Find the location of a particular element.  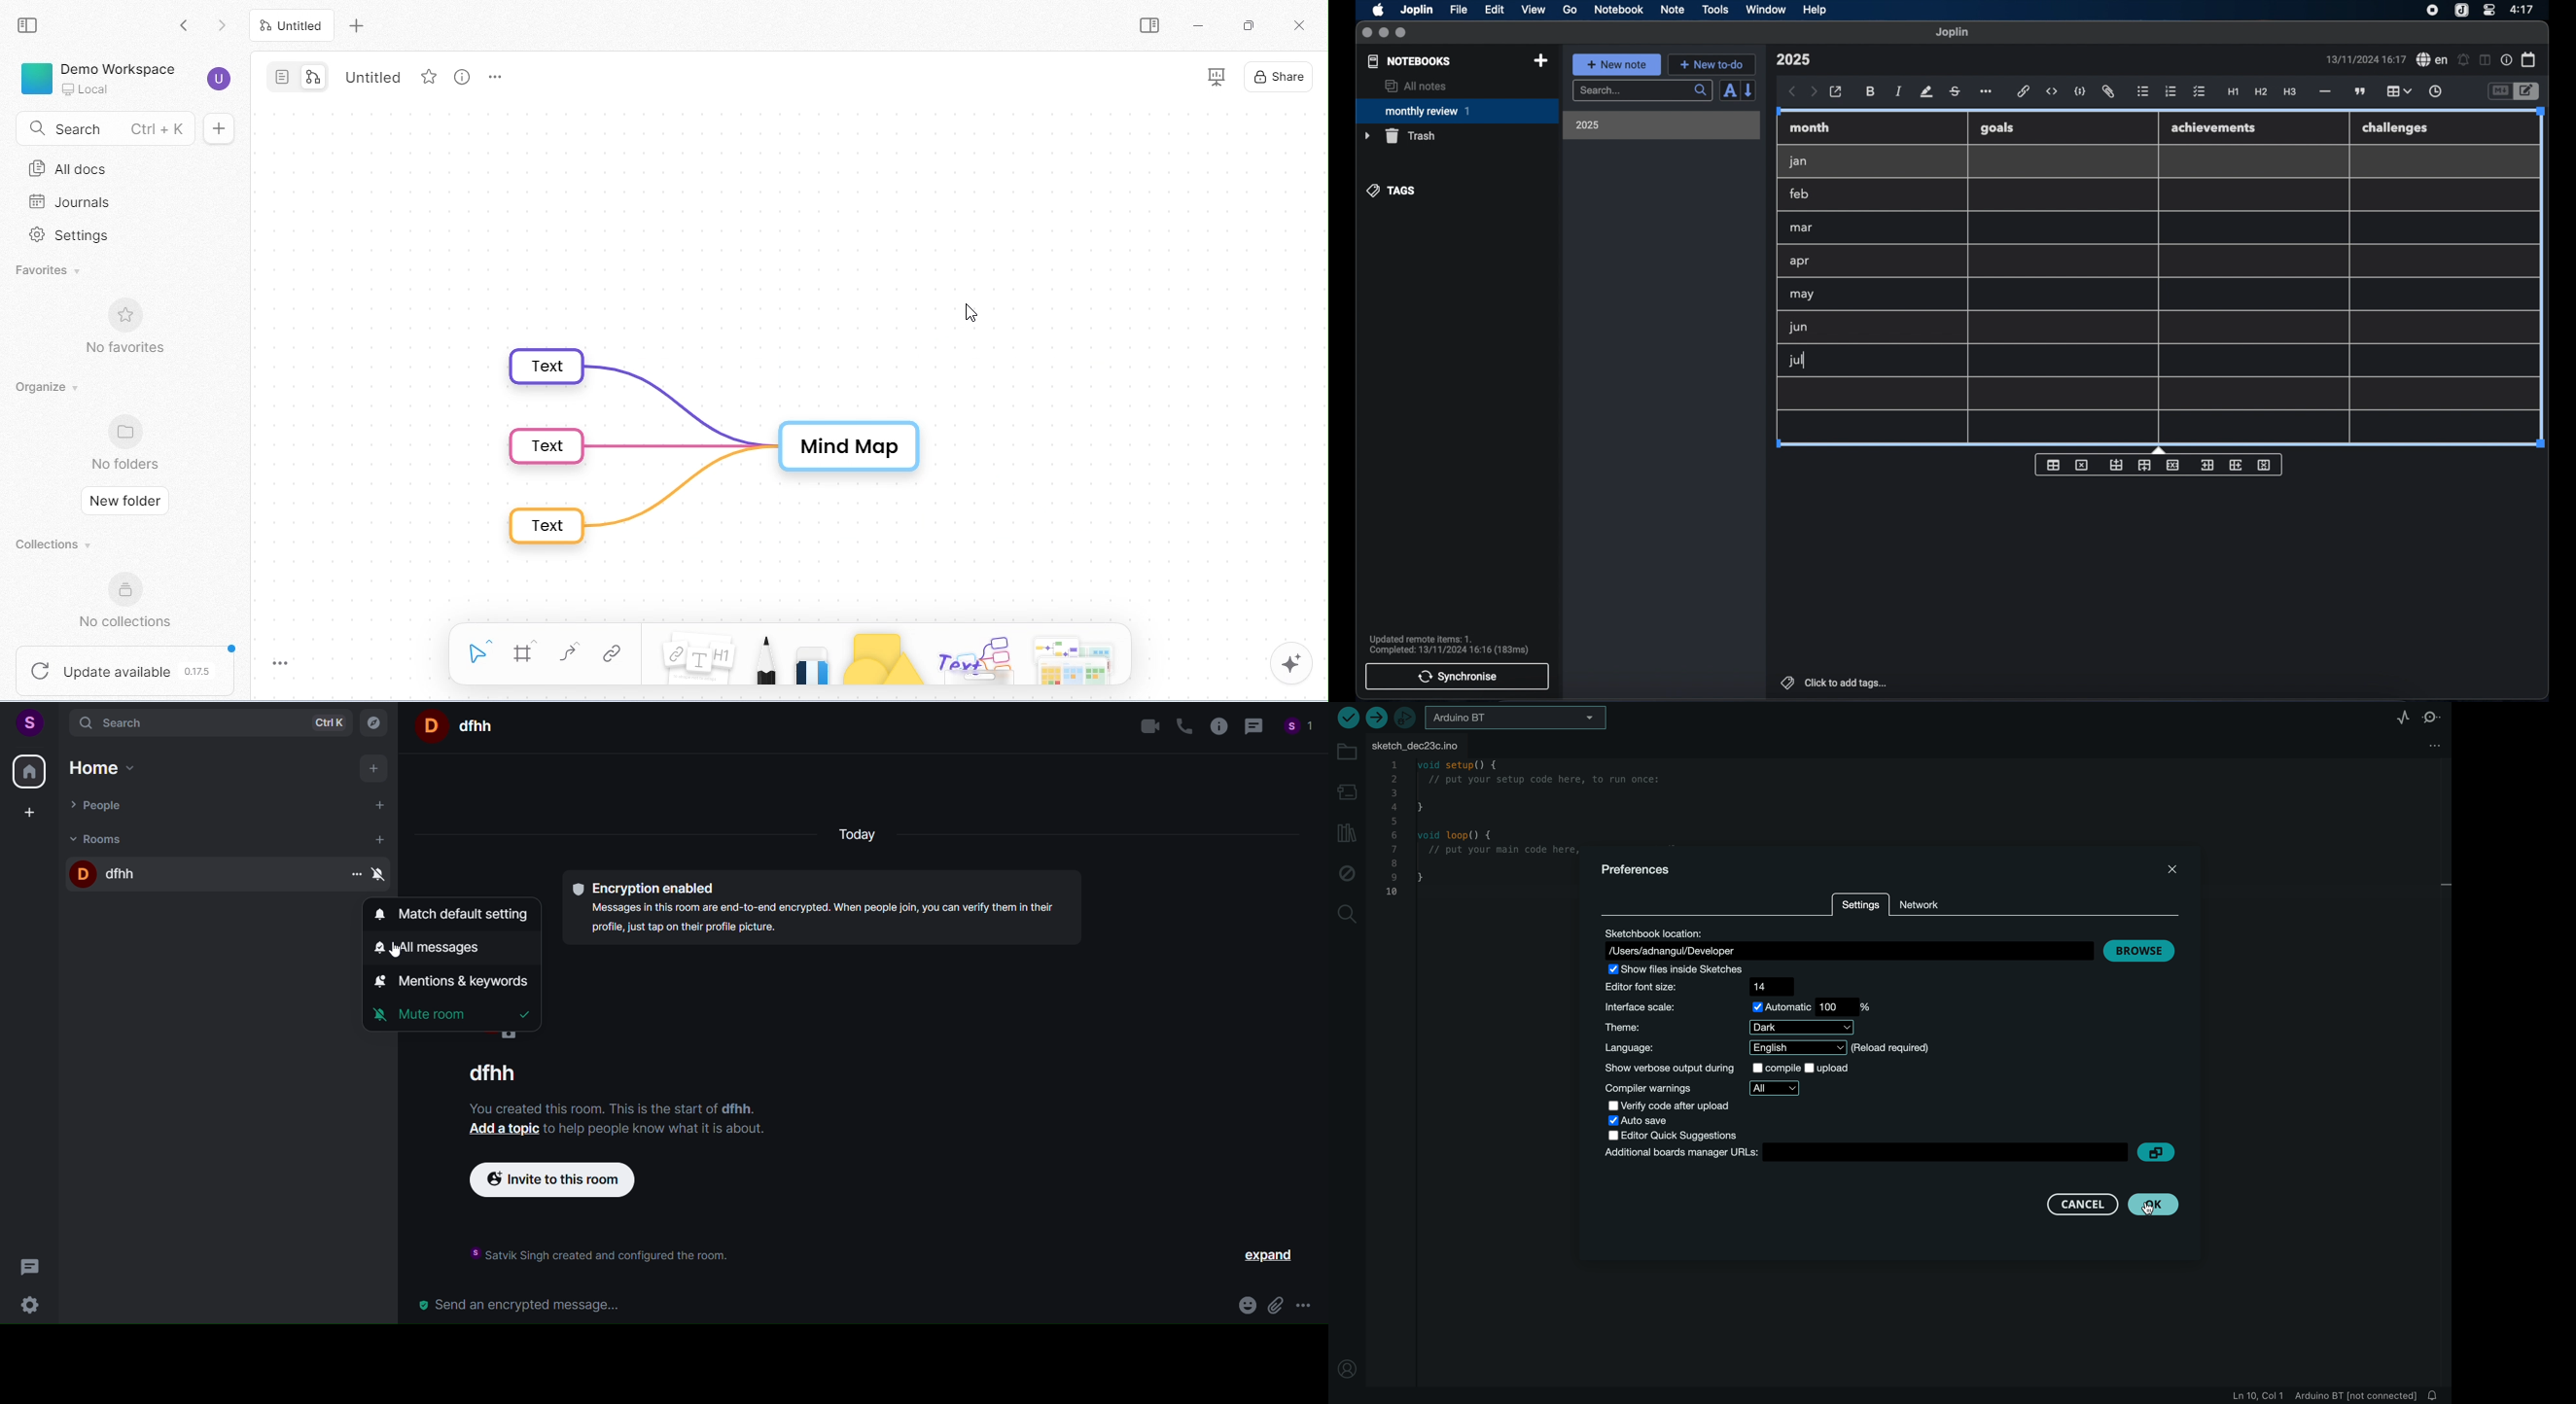

hyperlink is located at coordinates (2024, 91).